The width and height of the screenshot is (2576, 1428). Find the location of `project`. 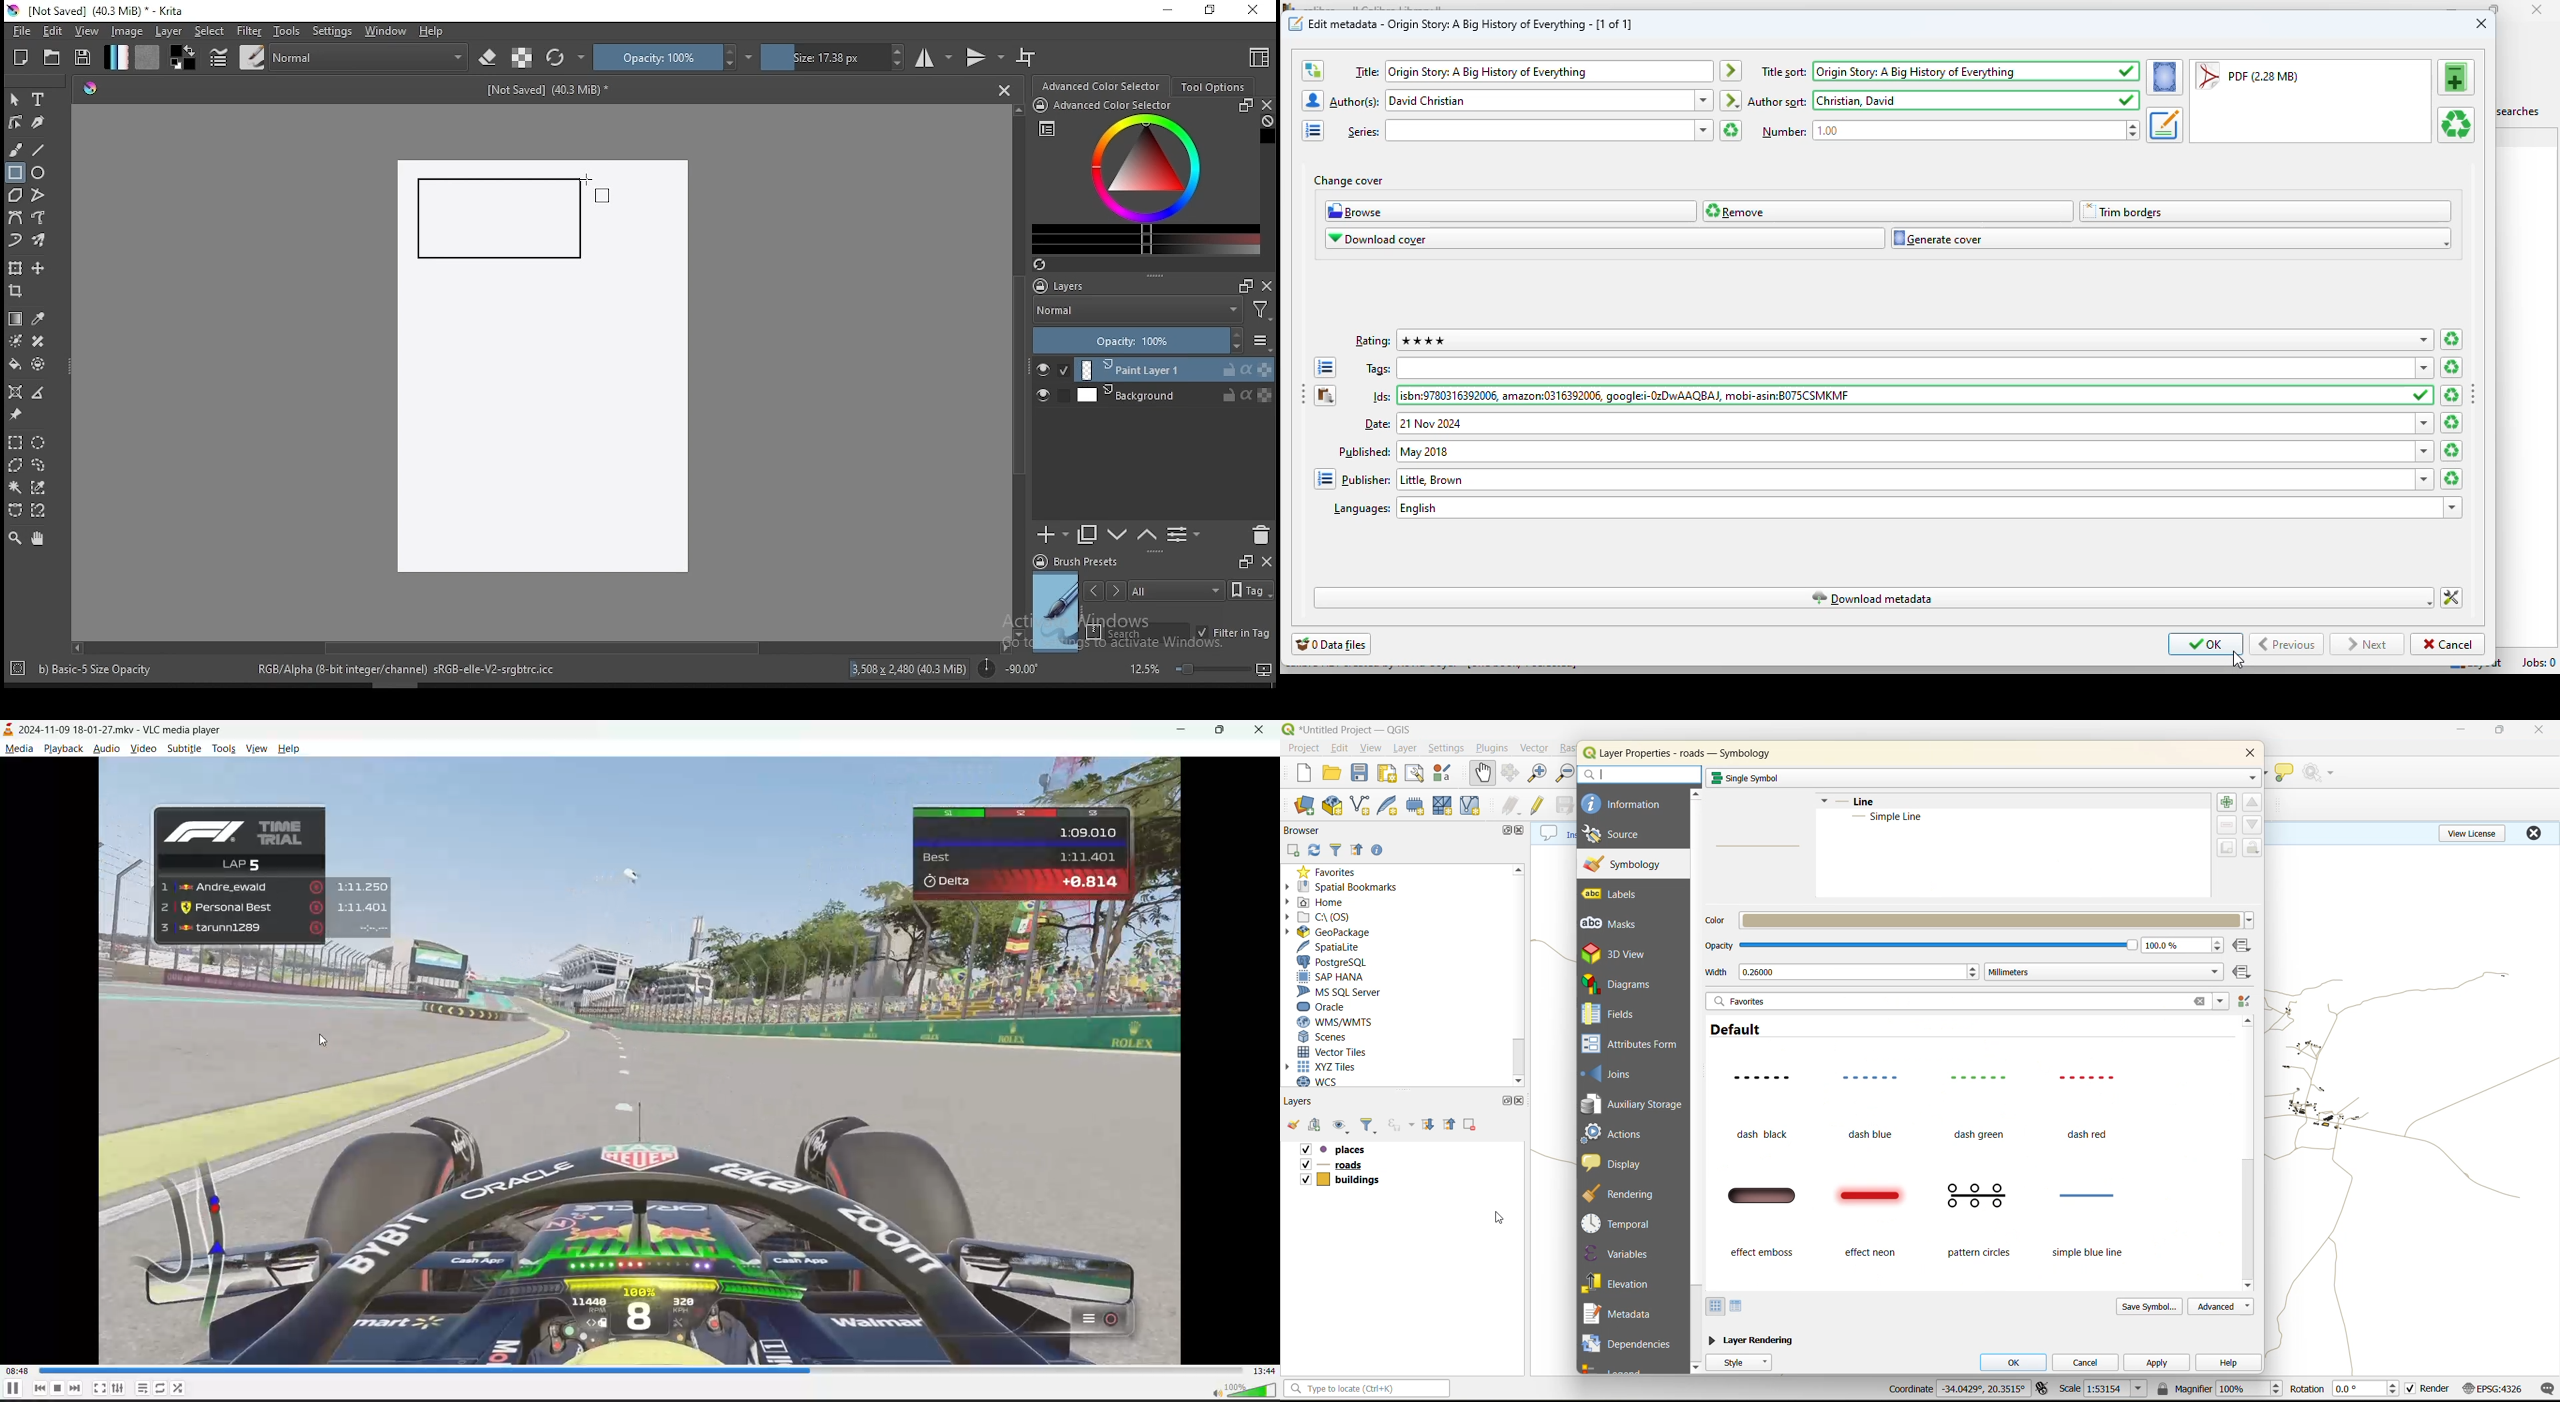

project is located at coordinates (1306, 749).